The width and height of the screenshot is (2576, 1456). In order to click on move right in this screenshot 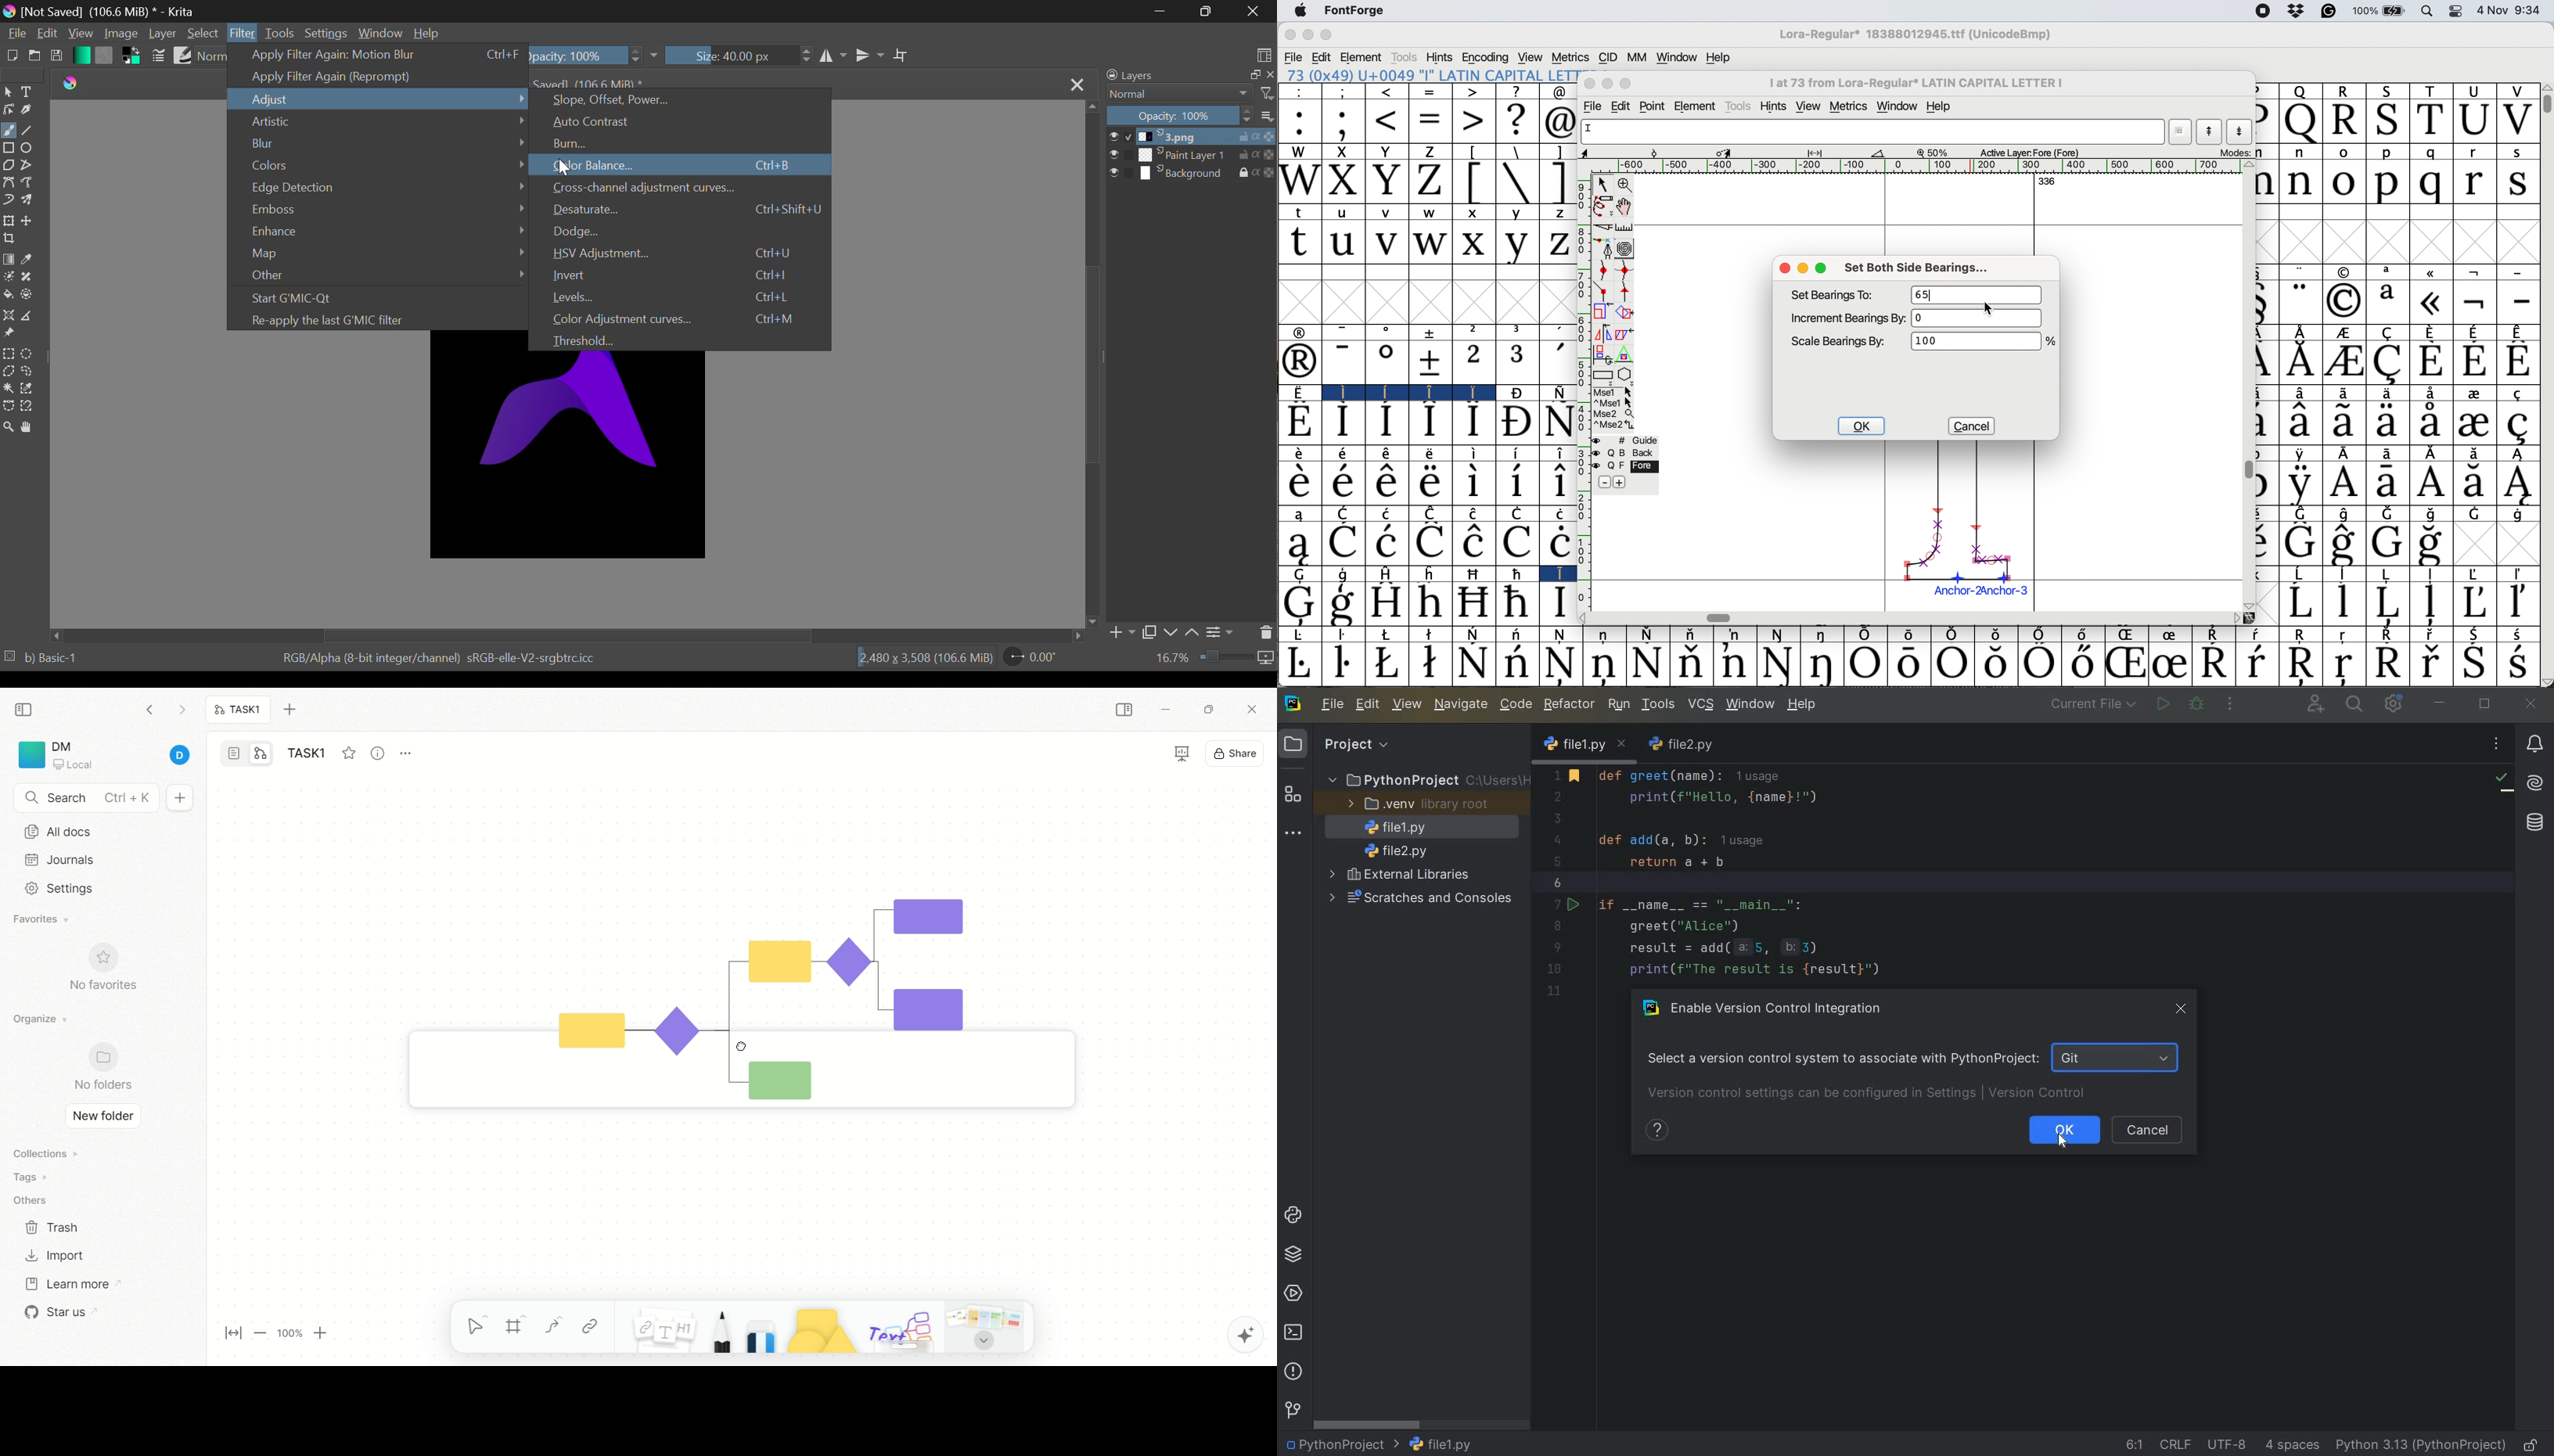, I will do `click(1084, 637)`.